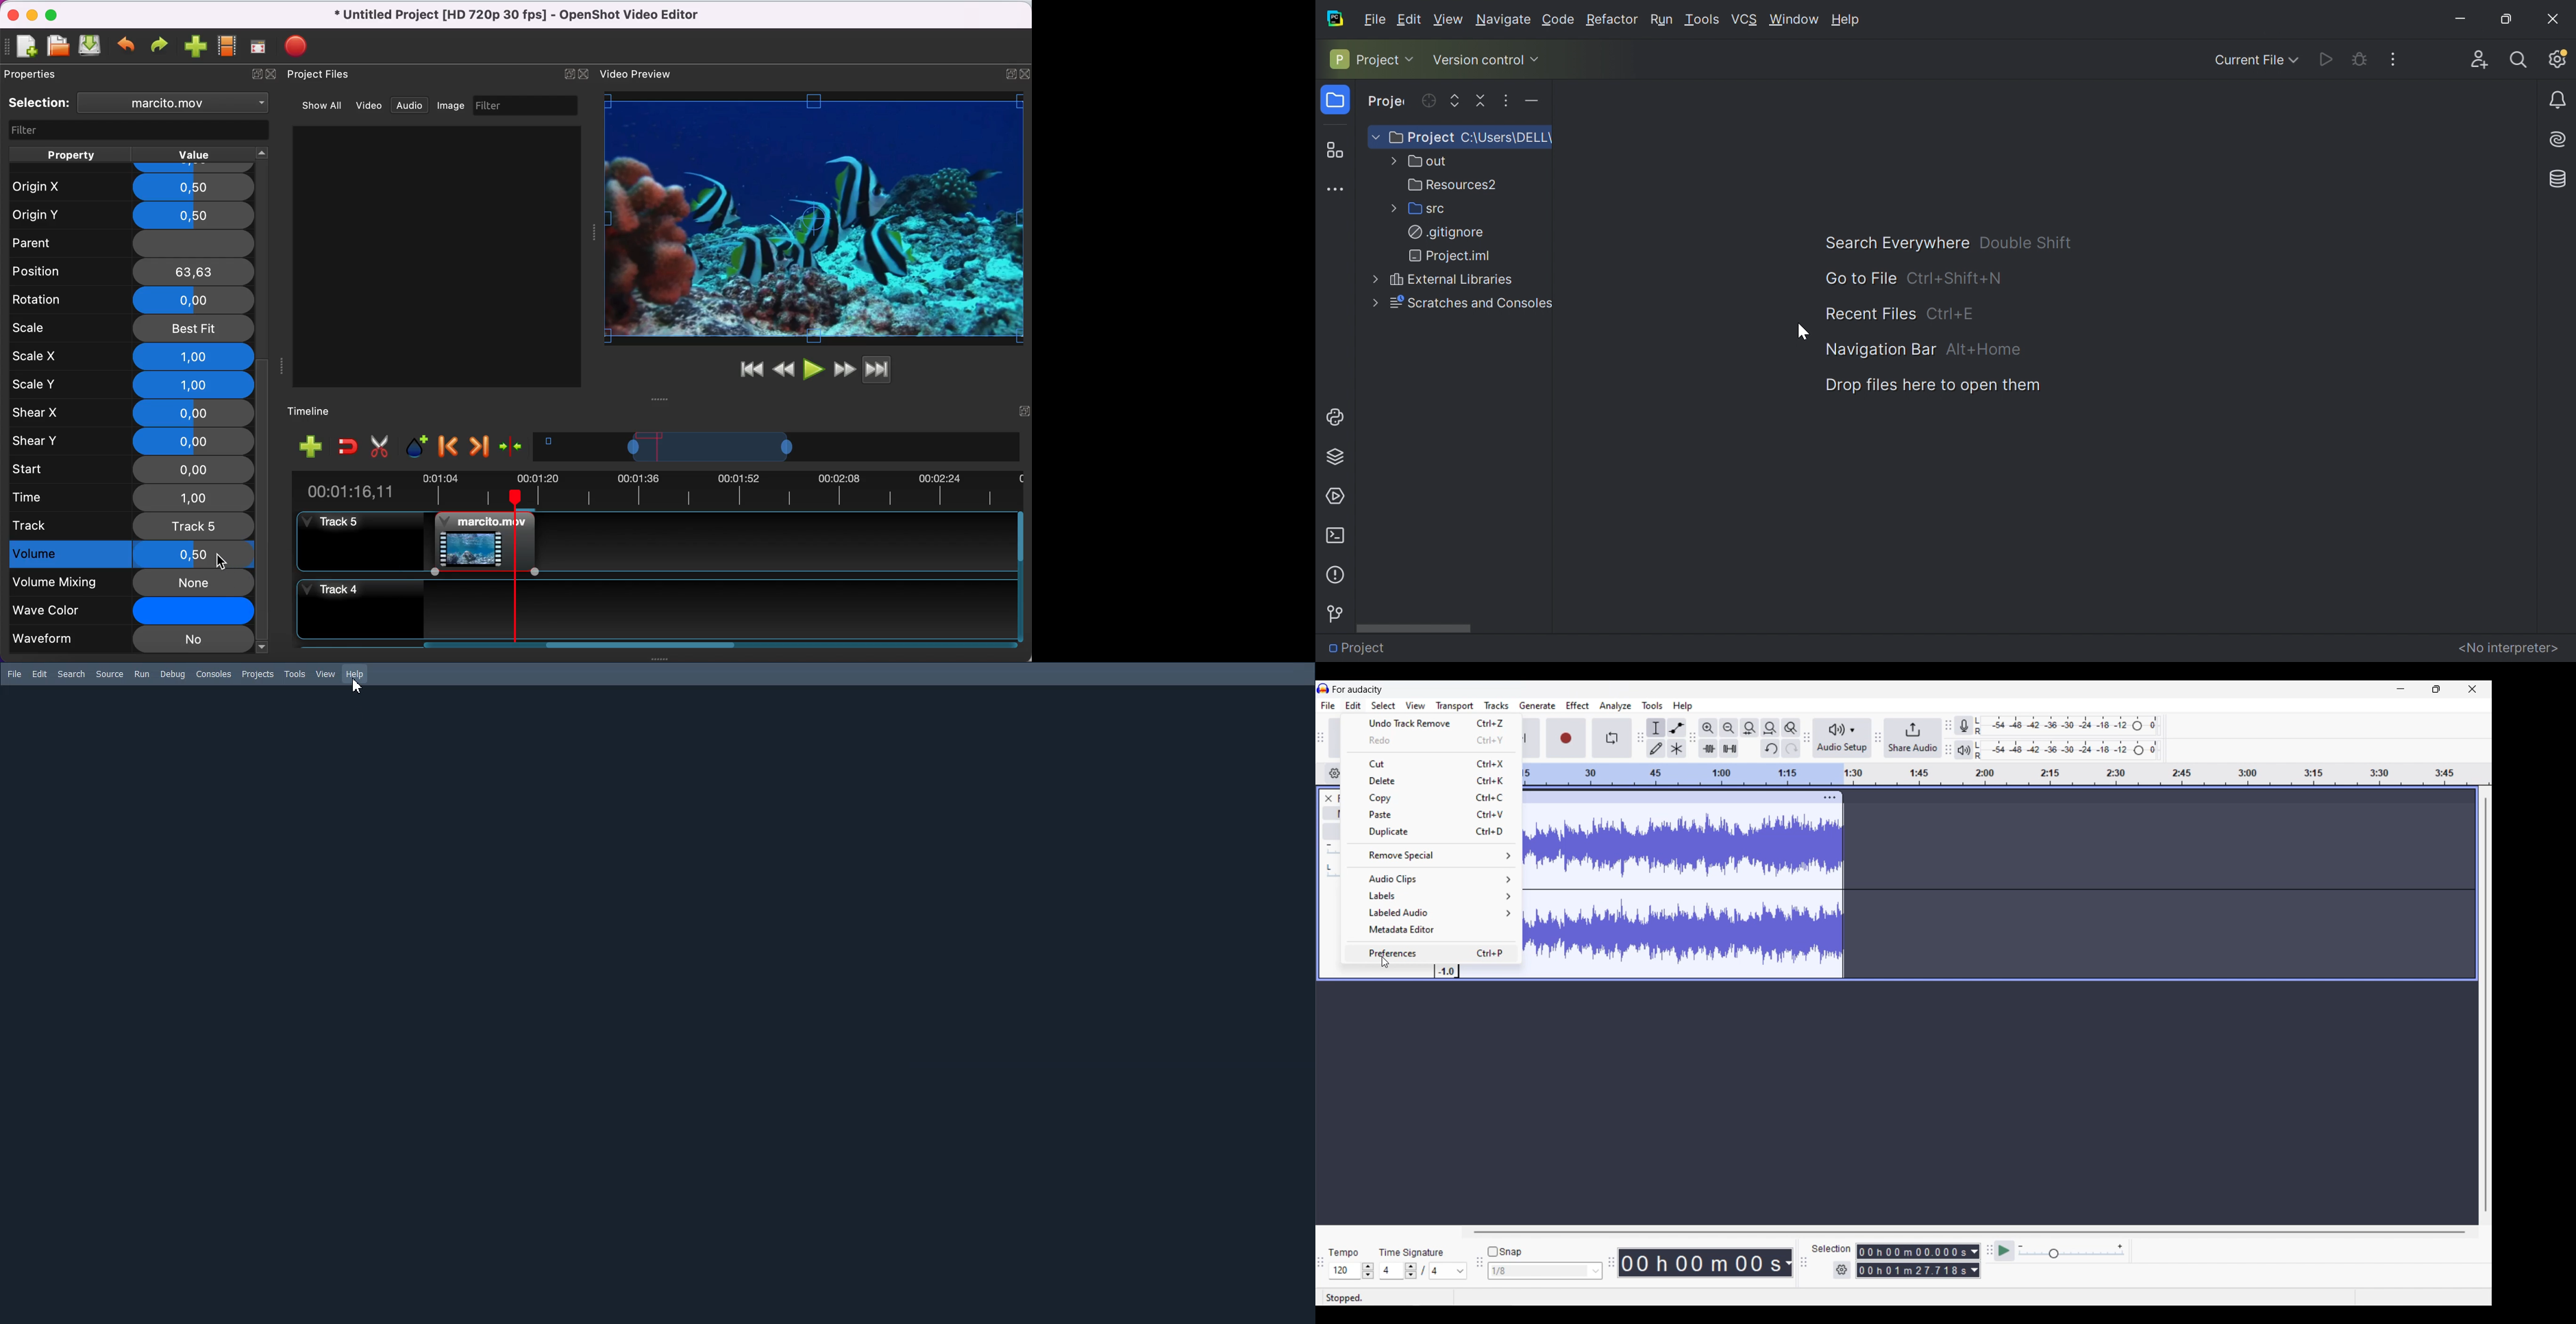 This screenshot has width=2576, height=1344. What do you see at coordinates (1336, 100) in the screenshot?
I see `Project` at bounding box center [1336, 100].